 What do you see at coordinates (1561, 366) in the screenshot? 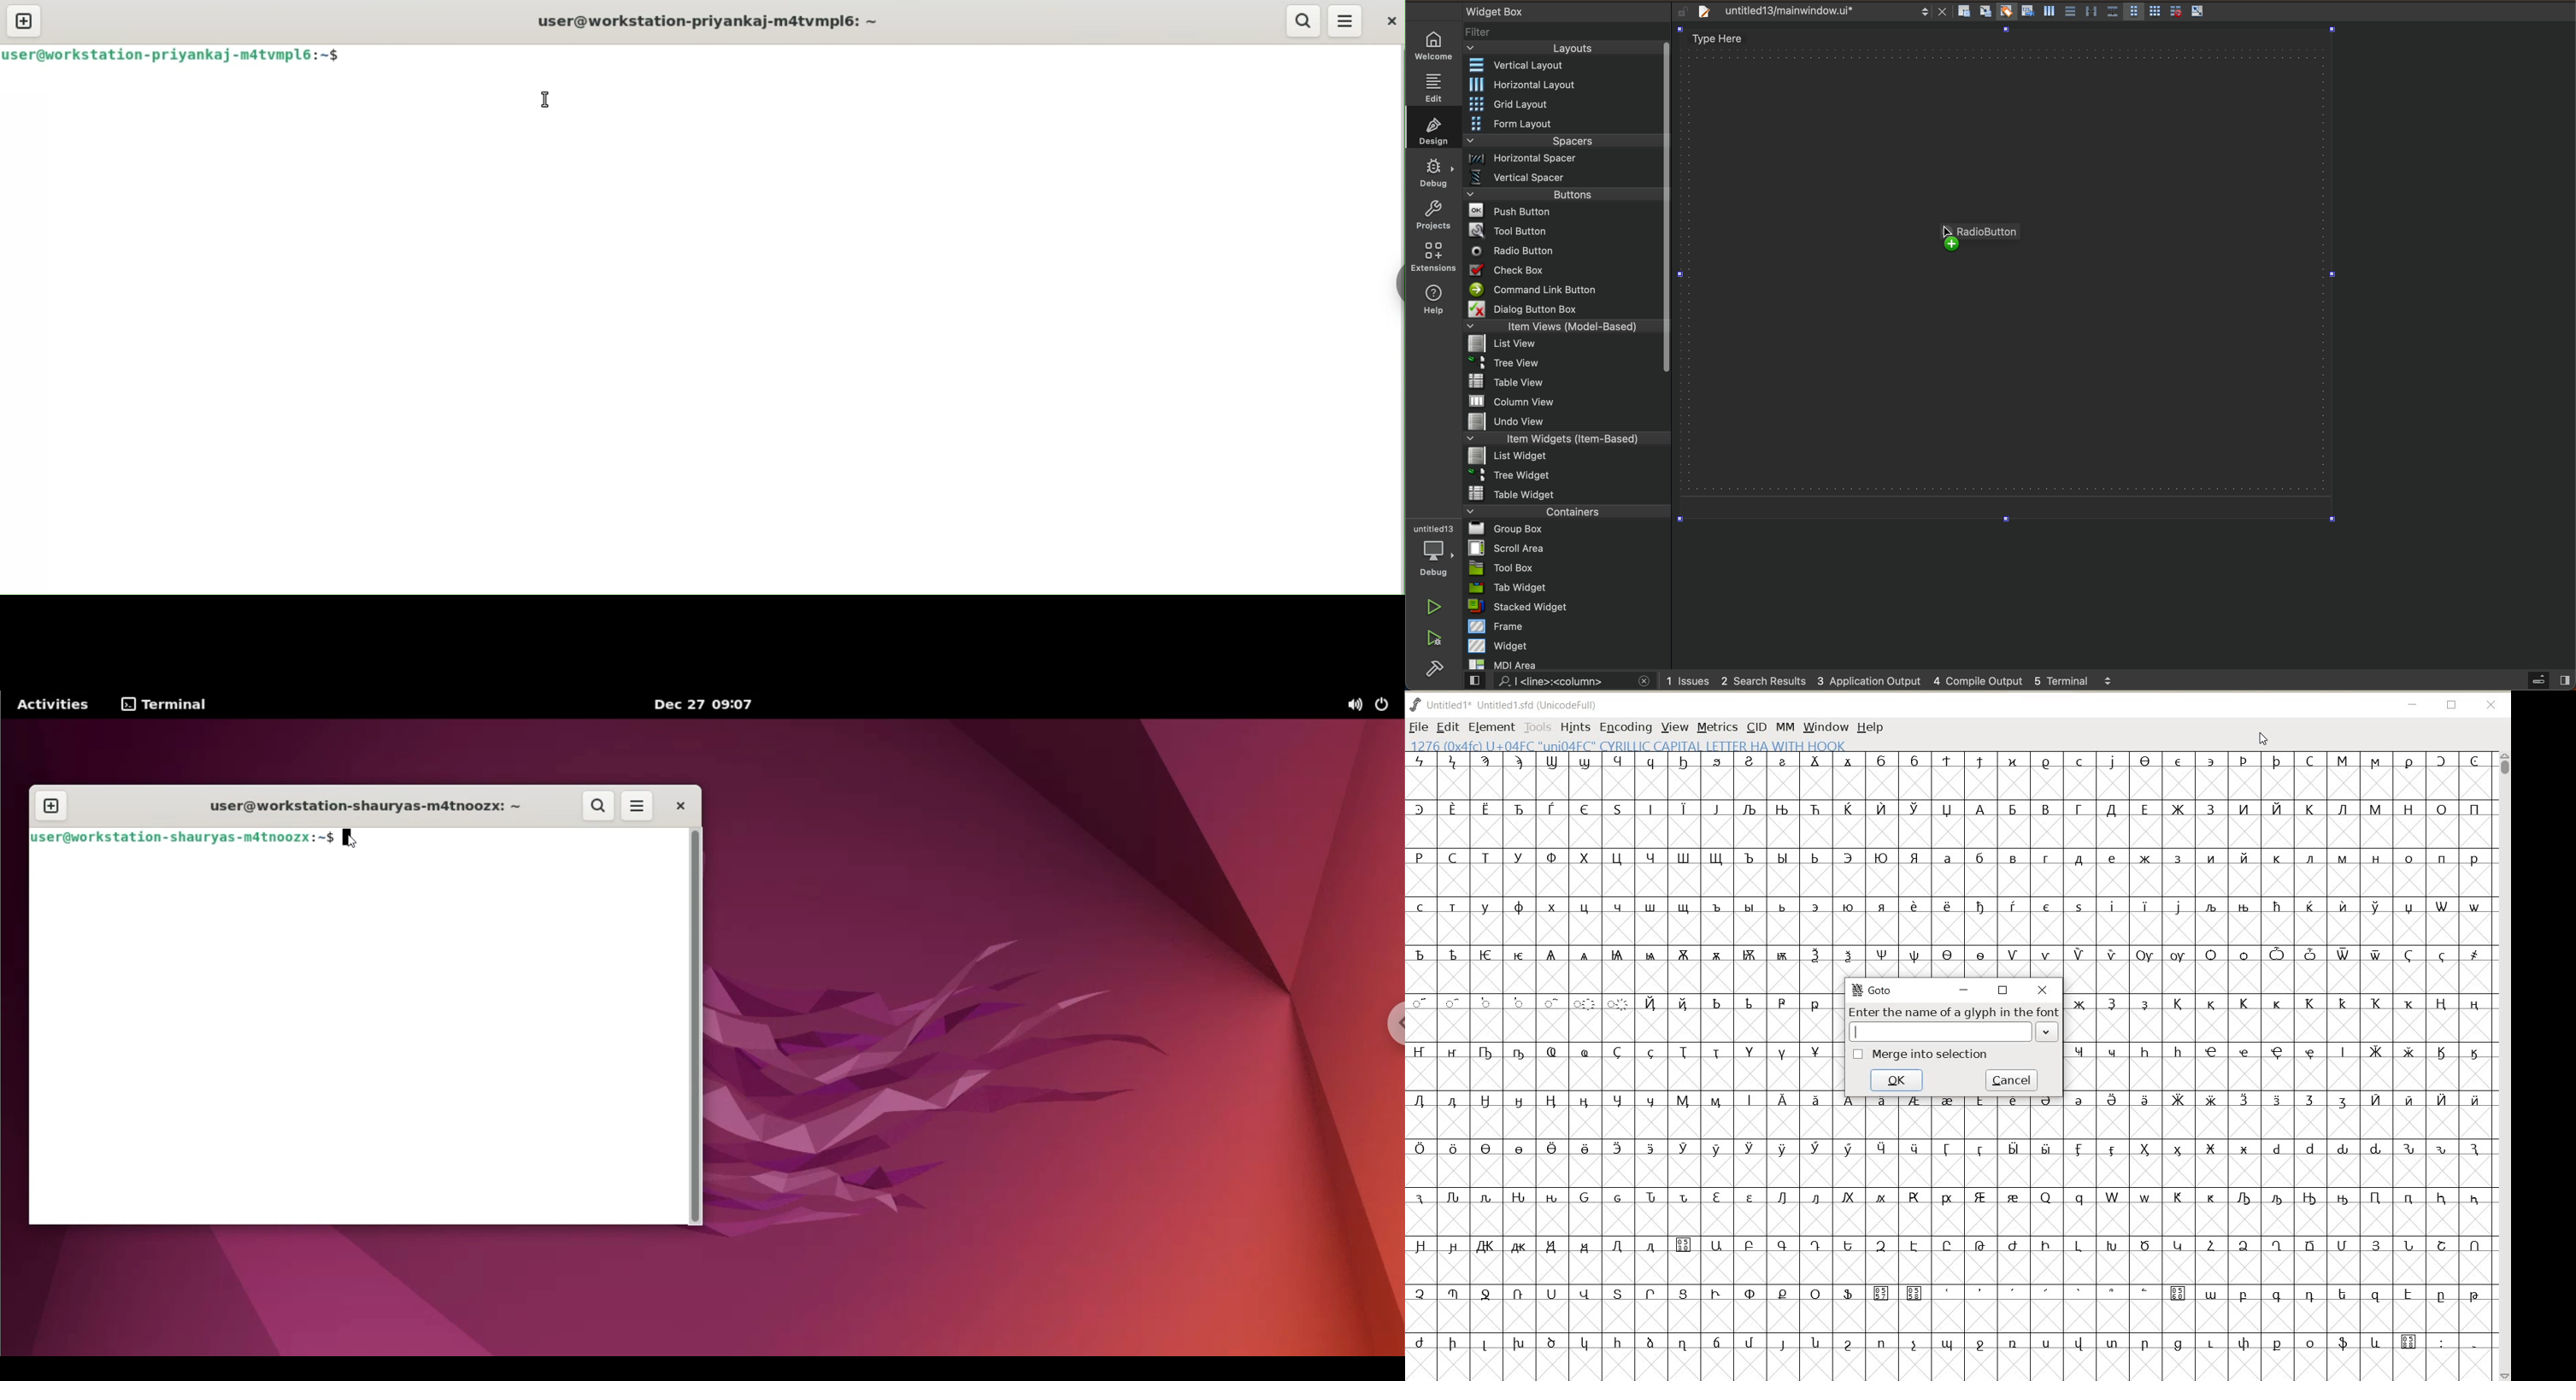
I see `` at bounding box center [1561, 366].